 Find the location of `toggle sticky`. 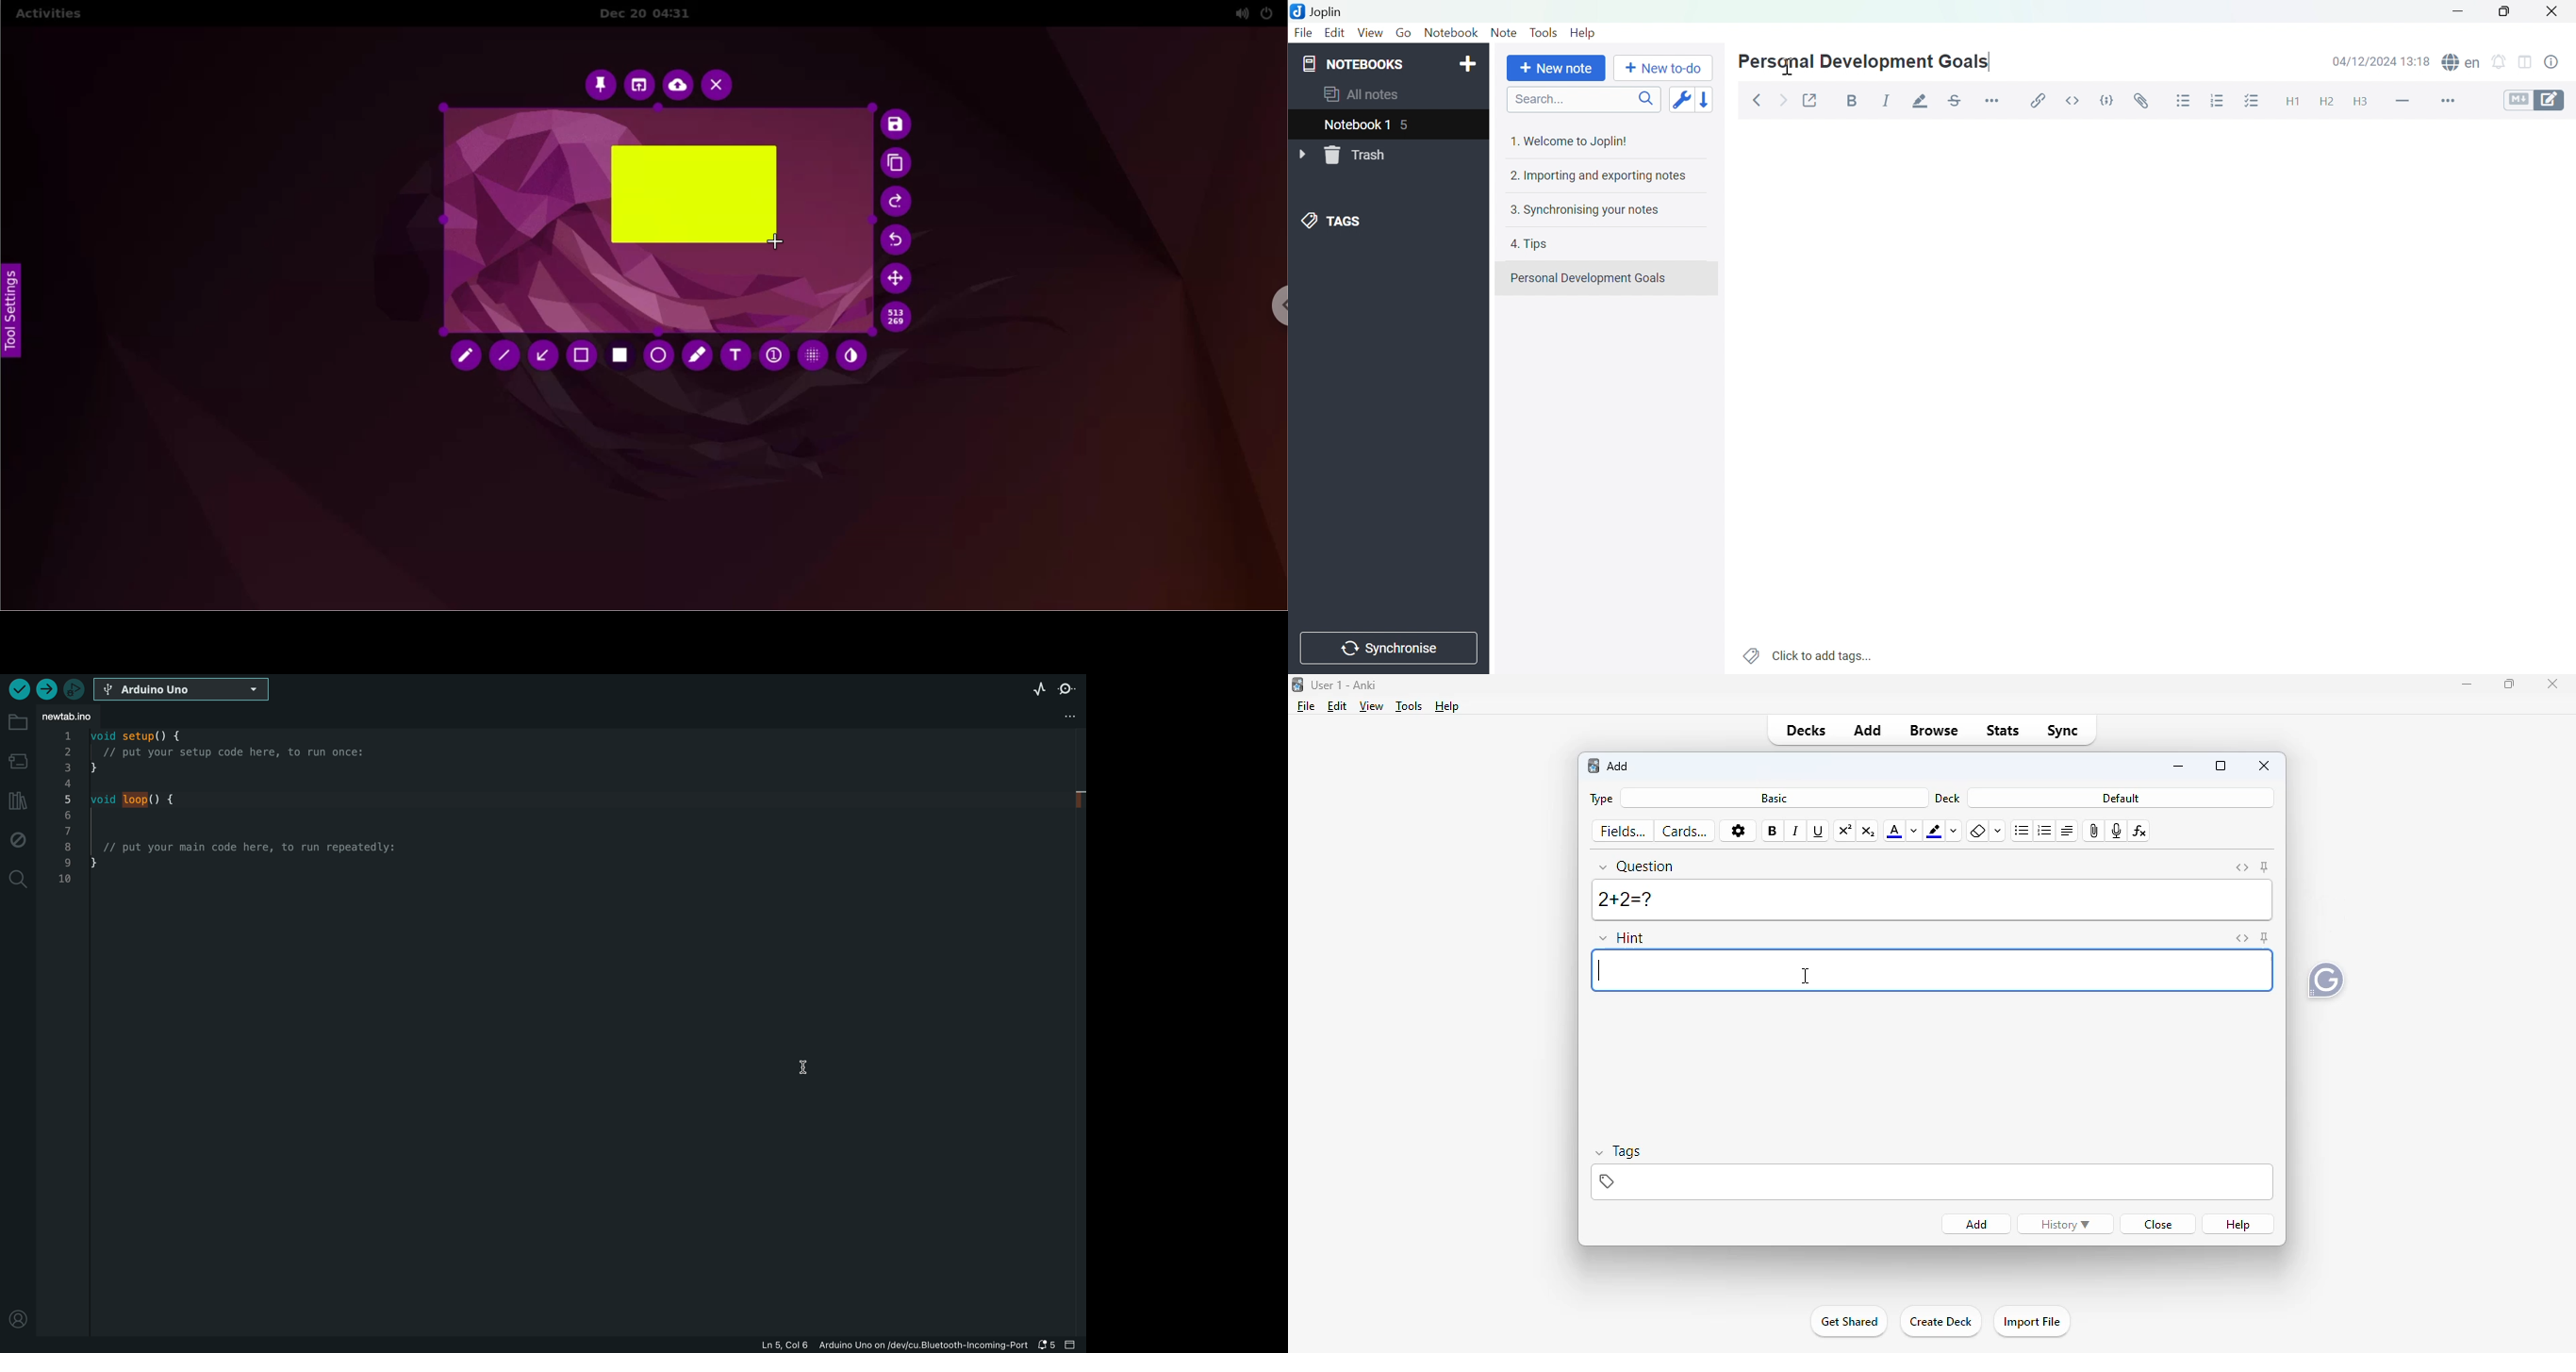

toggle sticky is located at coordinates (2265, 866).